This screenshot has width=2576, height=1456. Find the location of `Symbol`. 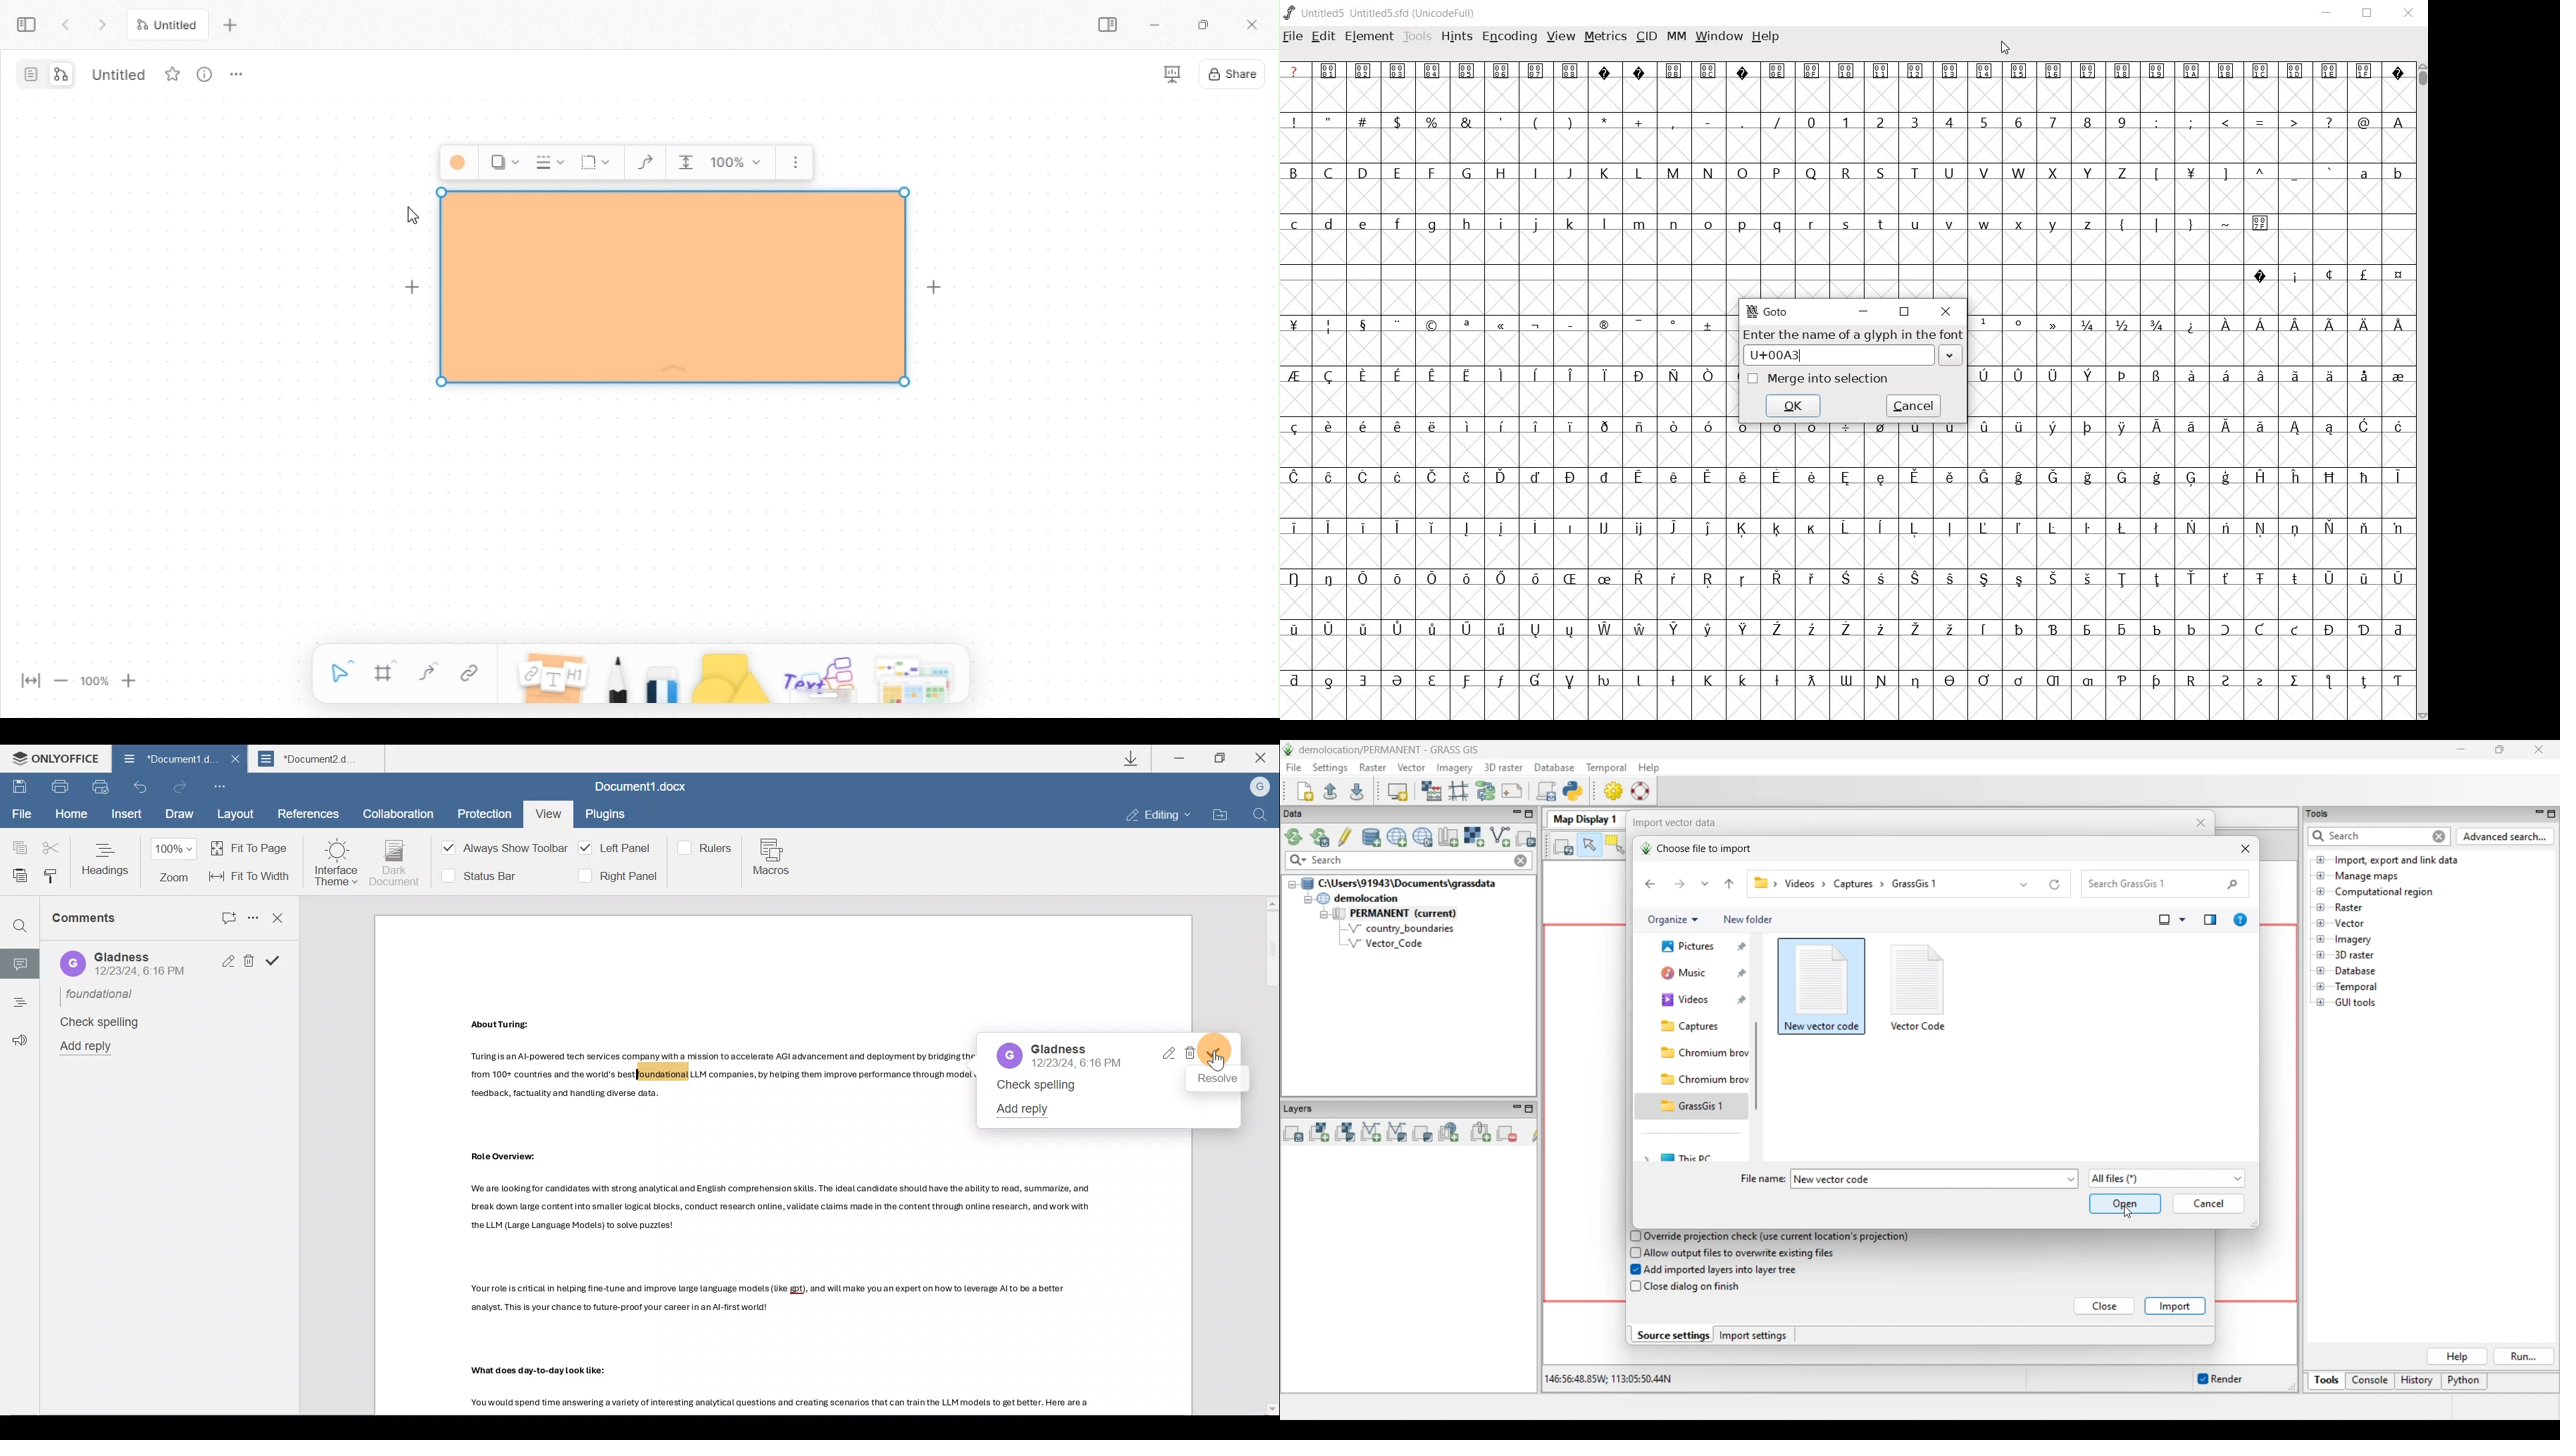

Symbol is located at coordinates (1812, 528).